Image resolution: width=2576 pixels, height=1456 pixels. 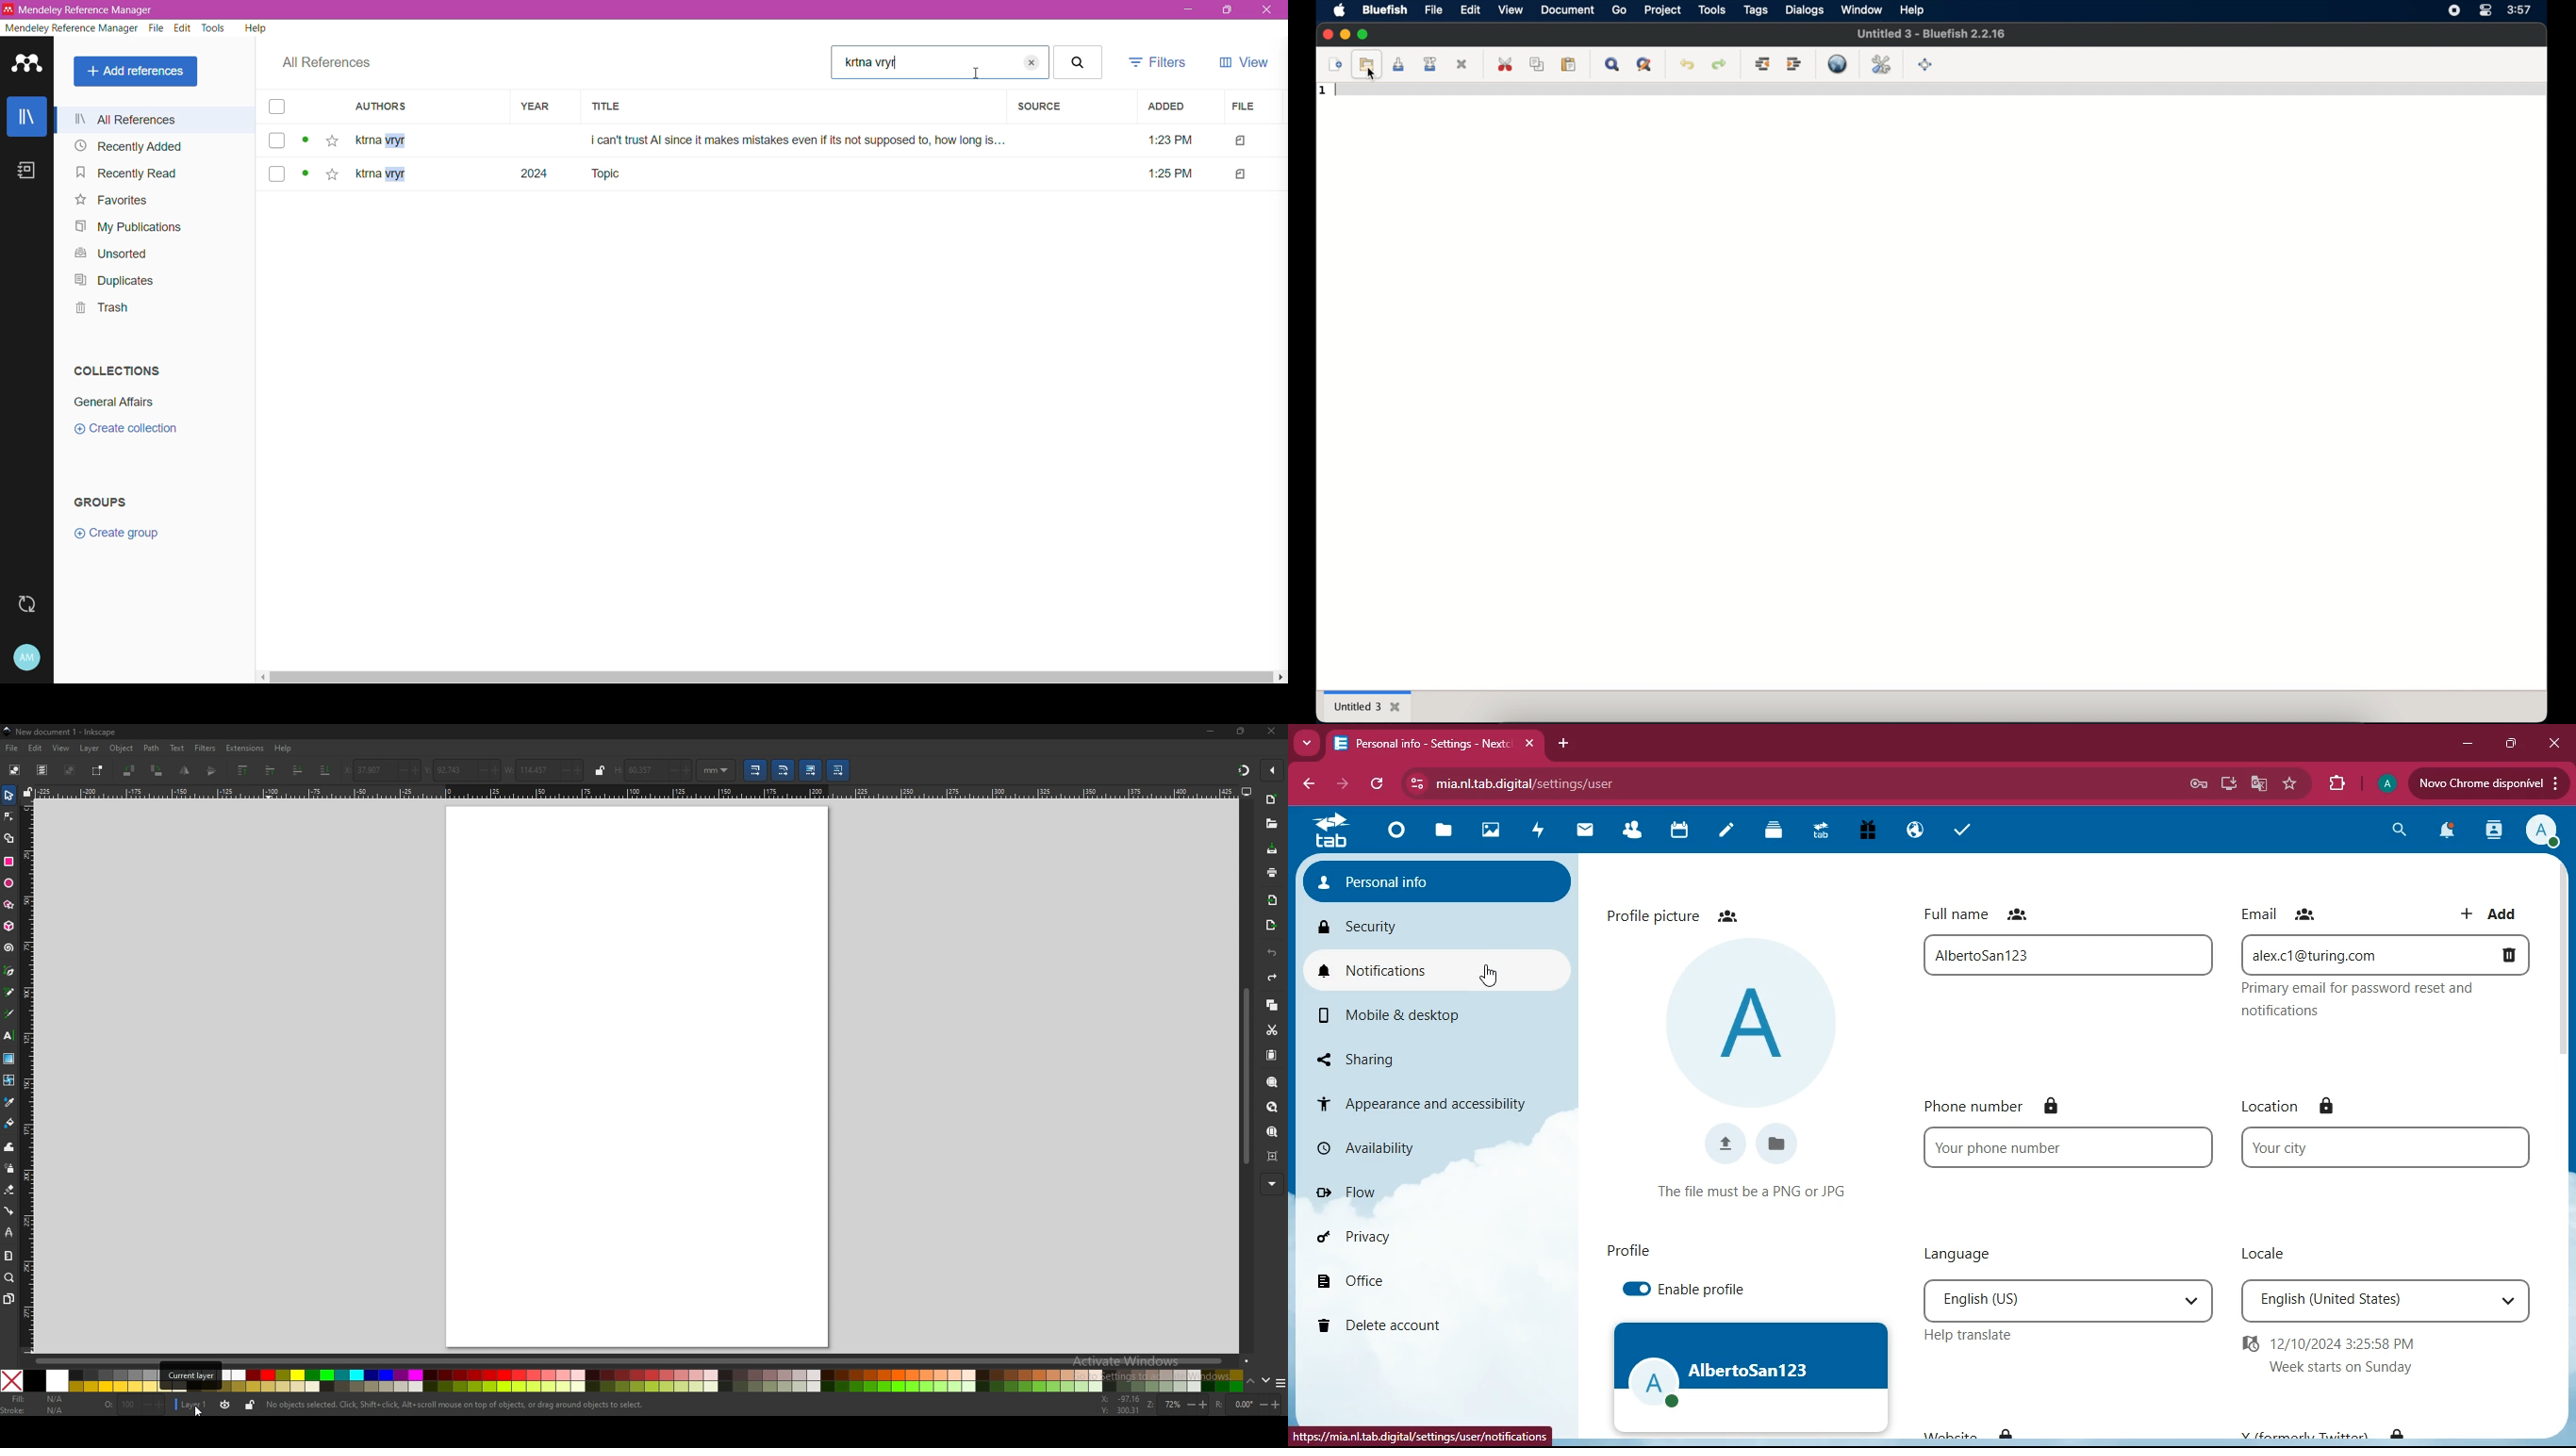 What do you see at coordinates (2564, 959) in the screenshot?
I see `scroll bar` at bounding box center [2564, 959].